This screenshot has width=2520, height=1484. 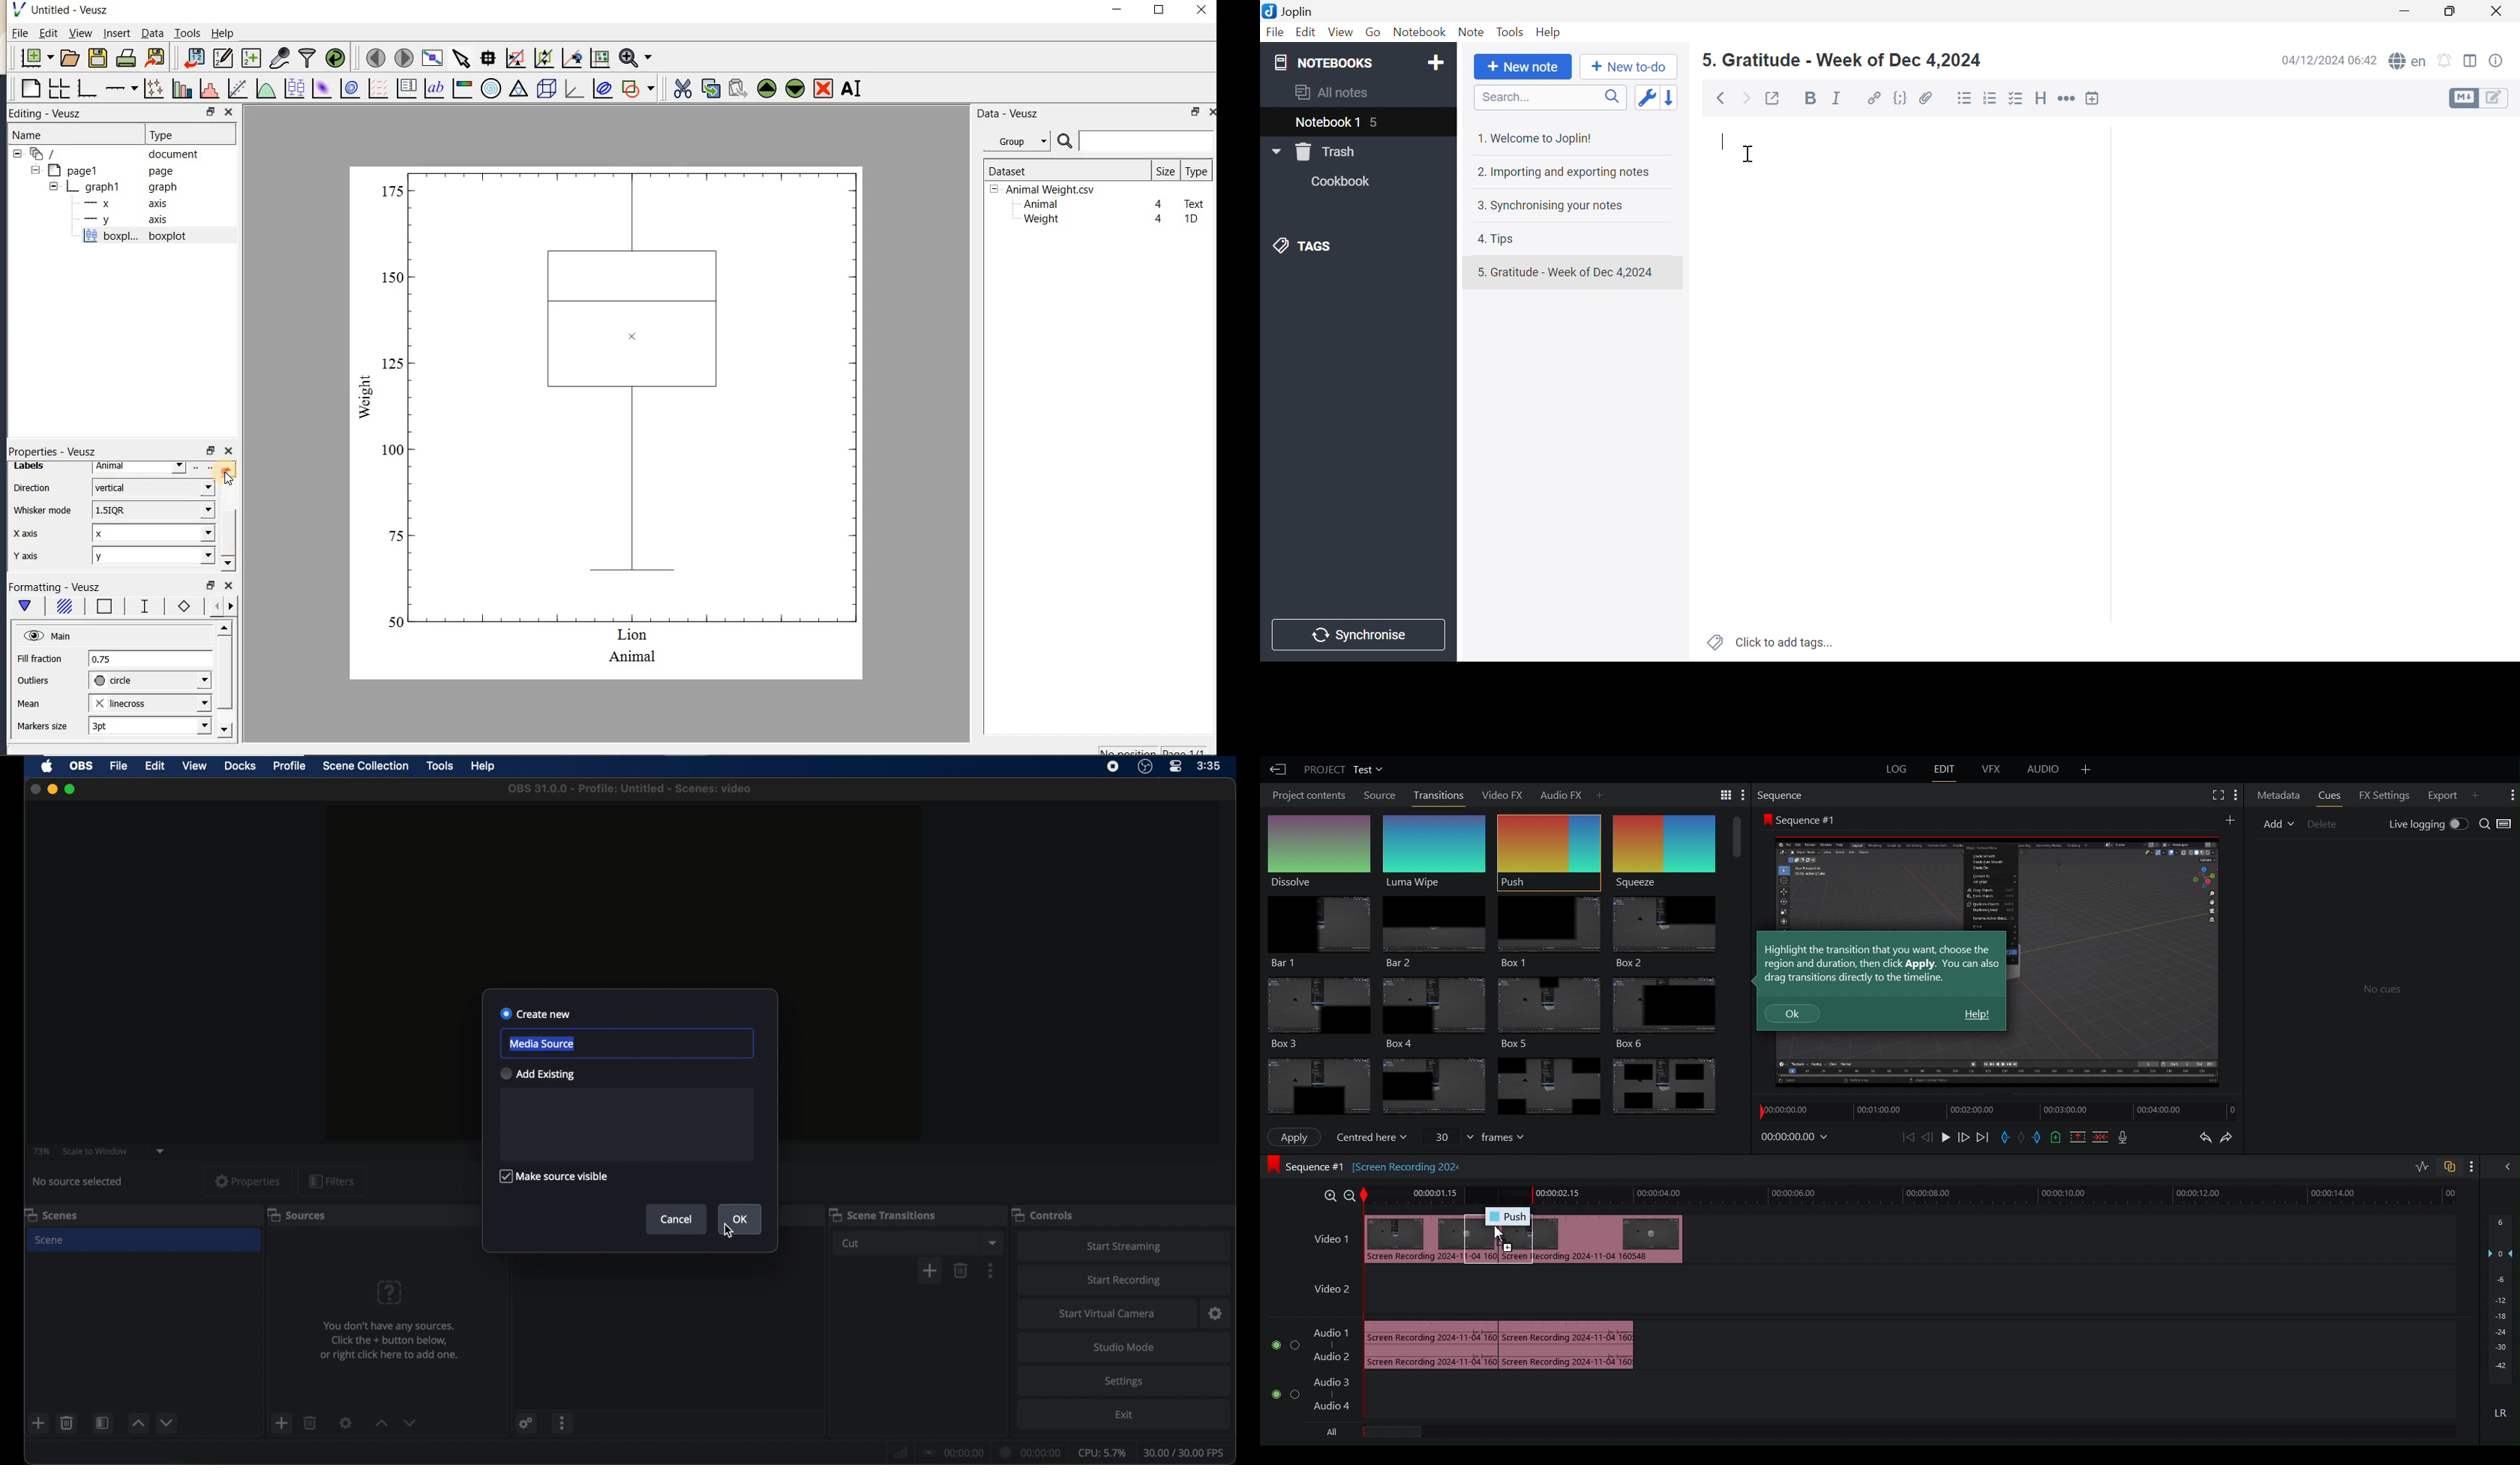 I want to click on Typing cursor, so click(x=1723, y=141).